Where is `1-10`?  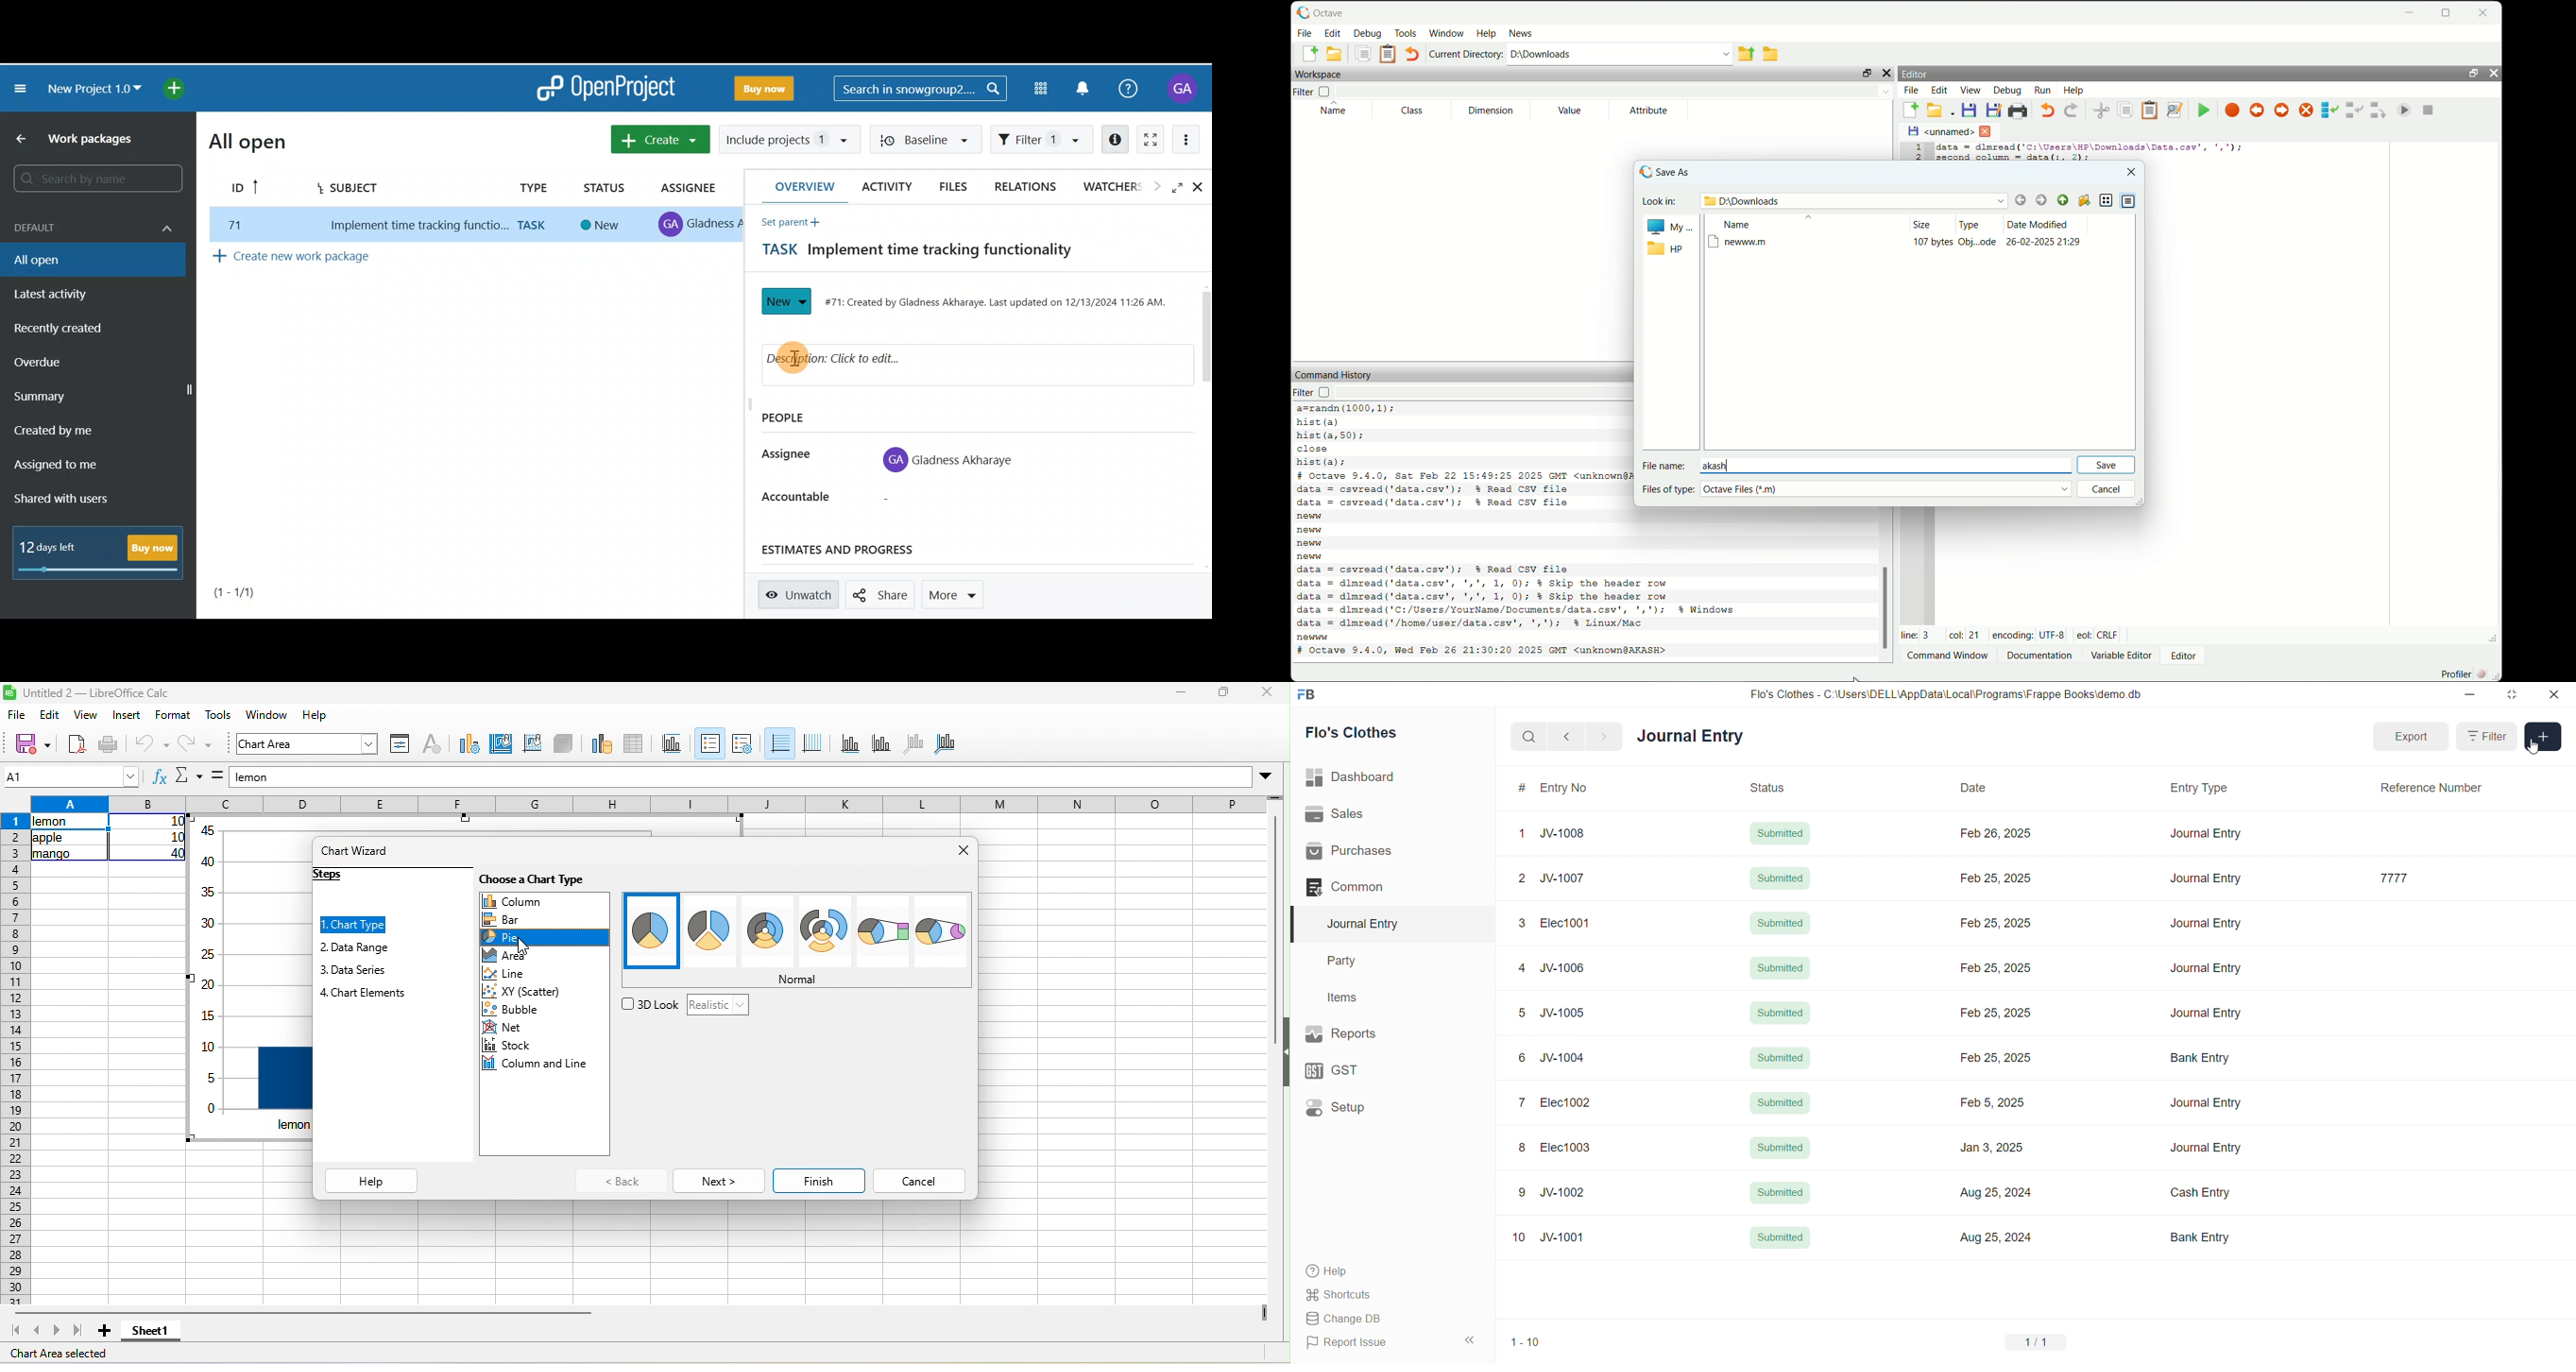
1-10 is located at coordinates (1527, 1342).